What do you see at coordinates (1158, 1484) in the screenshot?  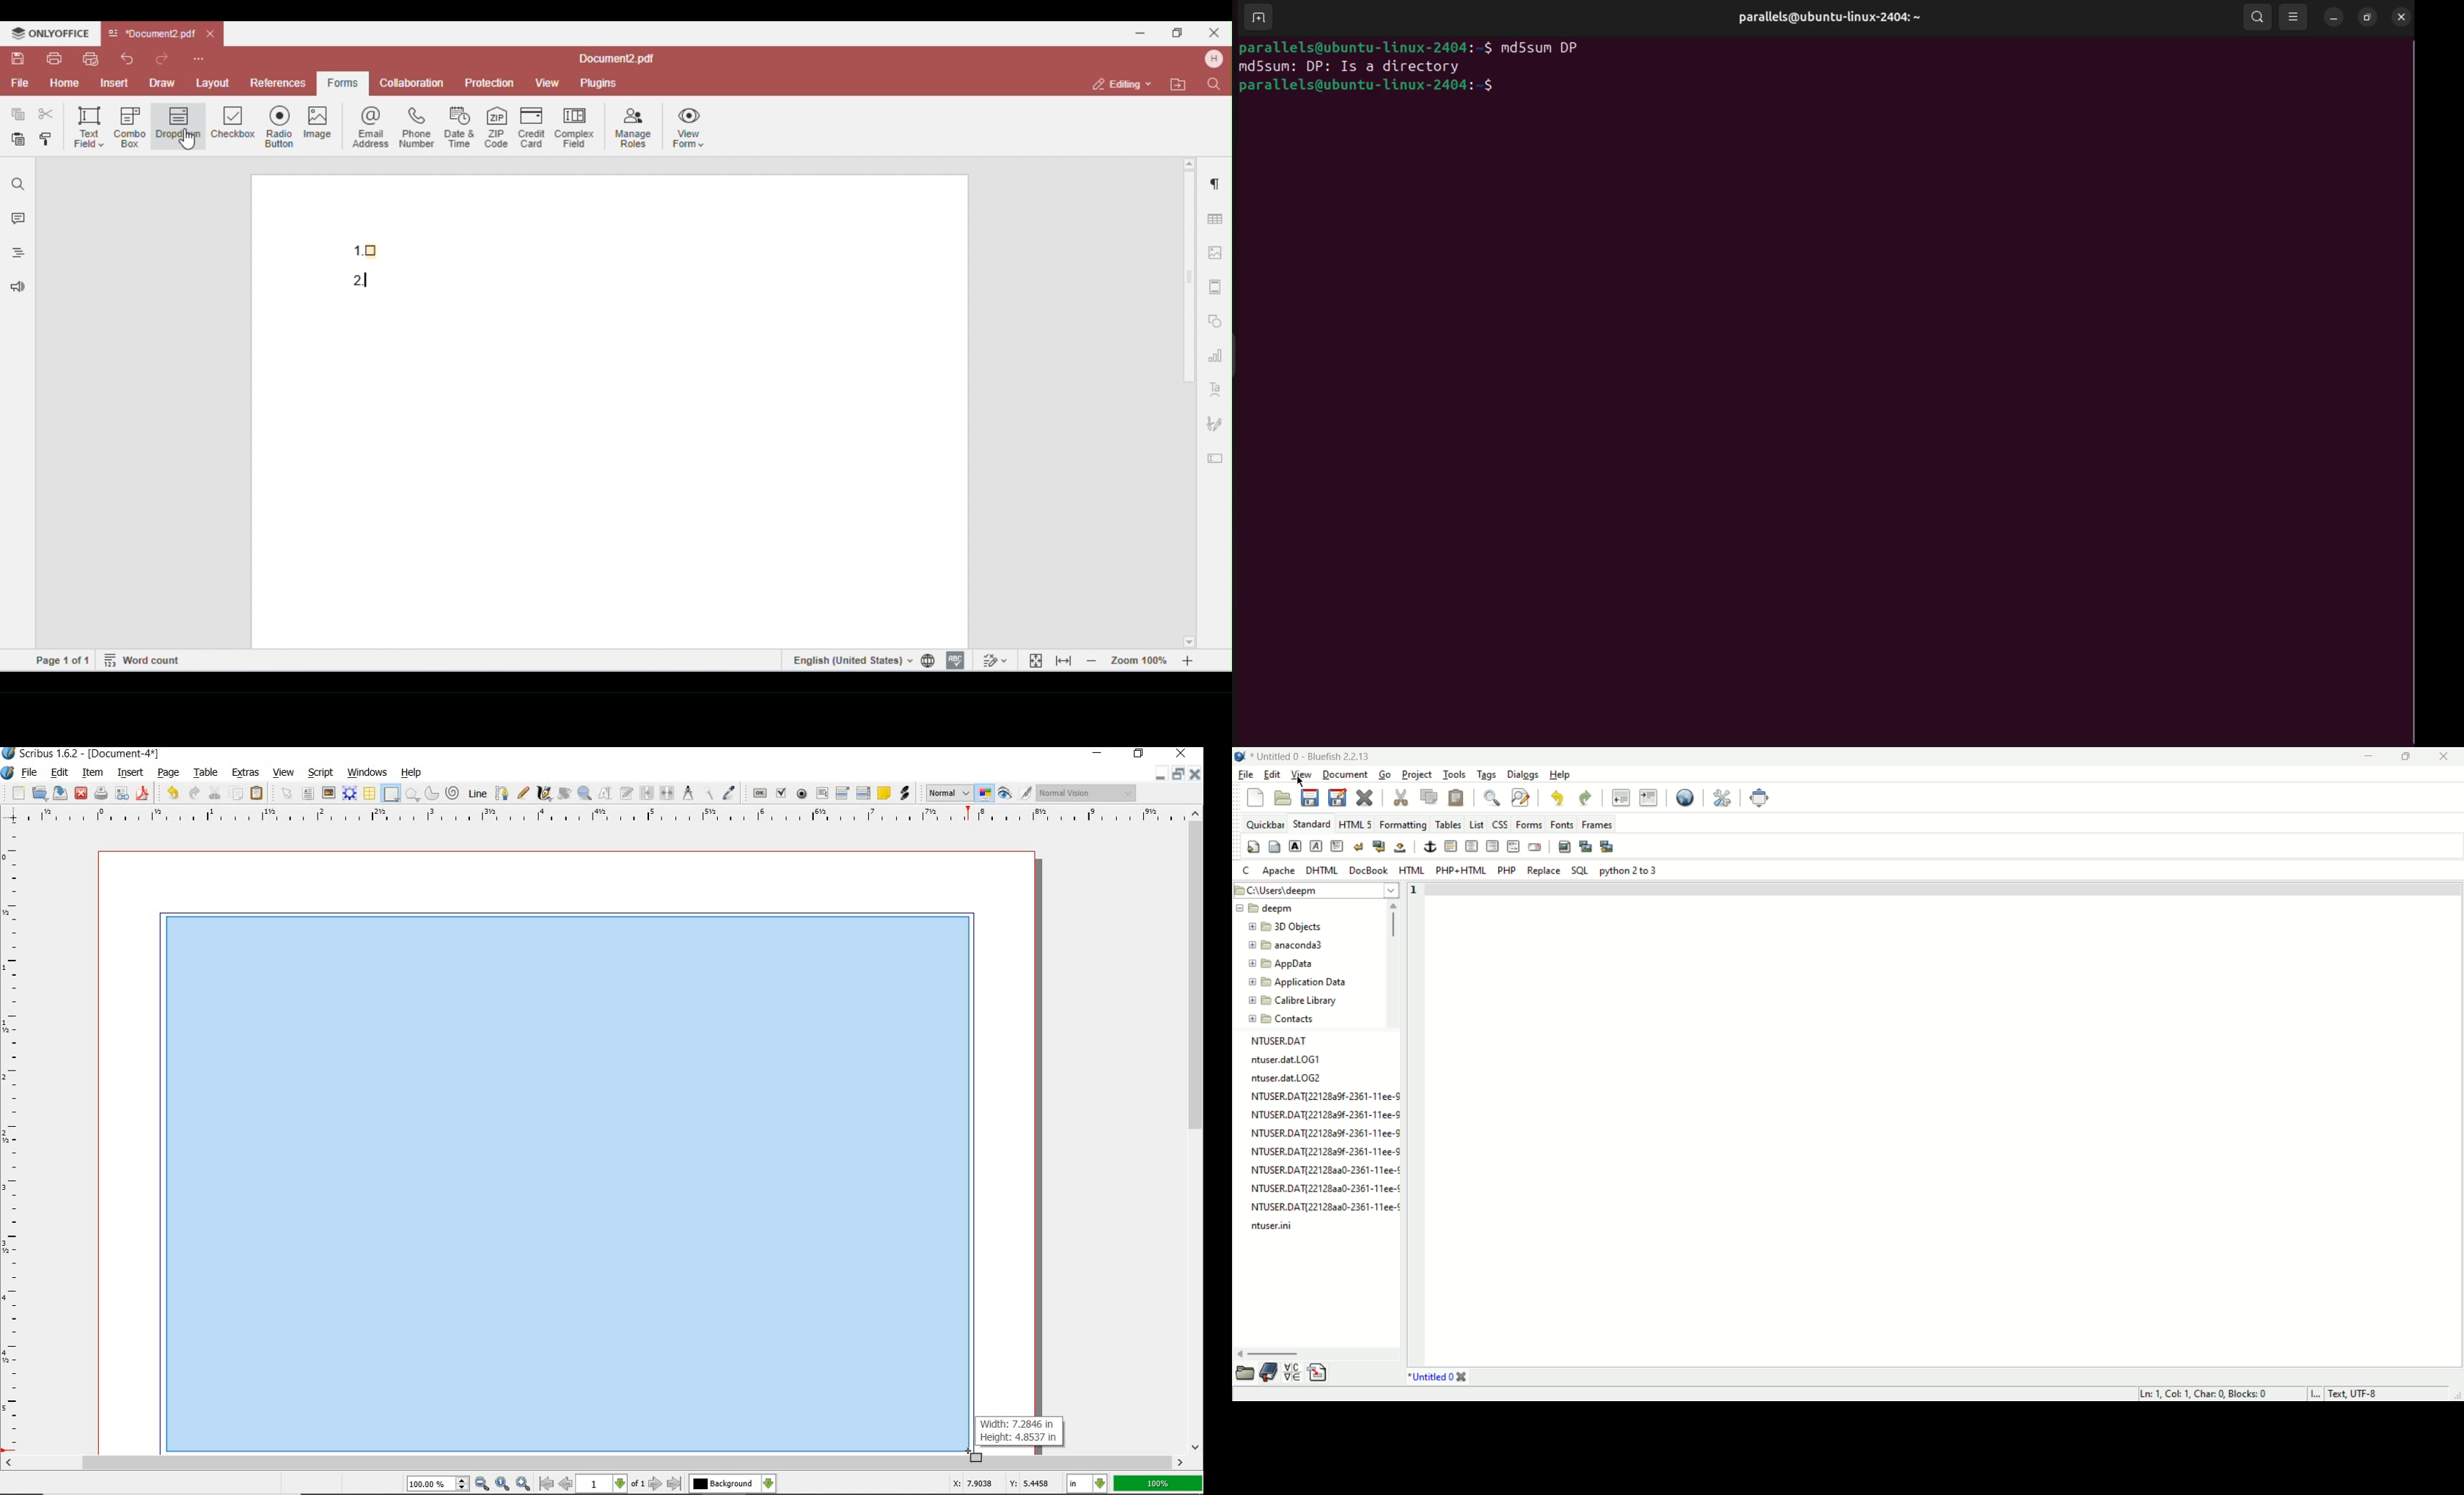 I see `100%` at bounding box center [1158, 1484].